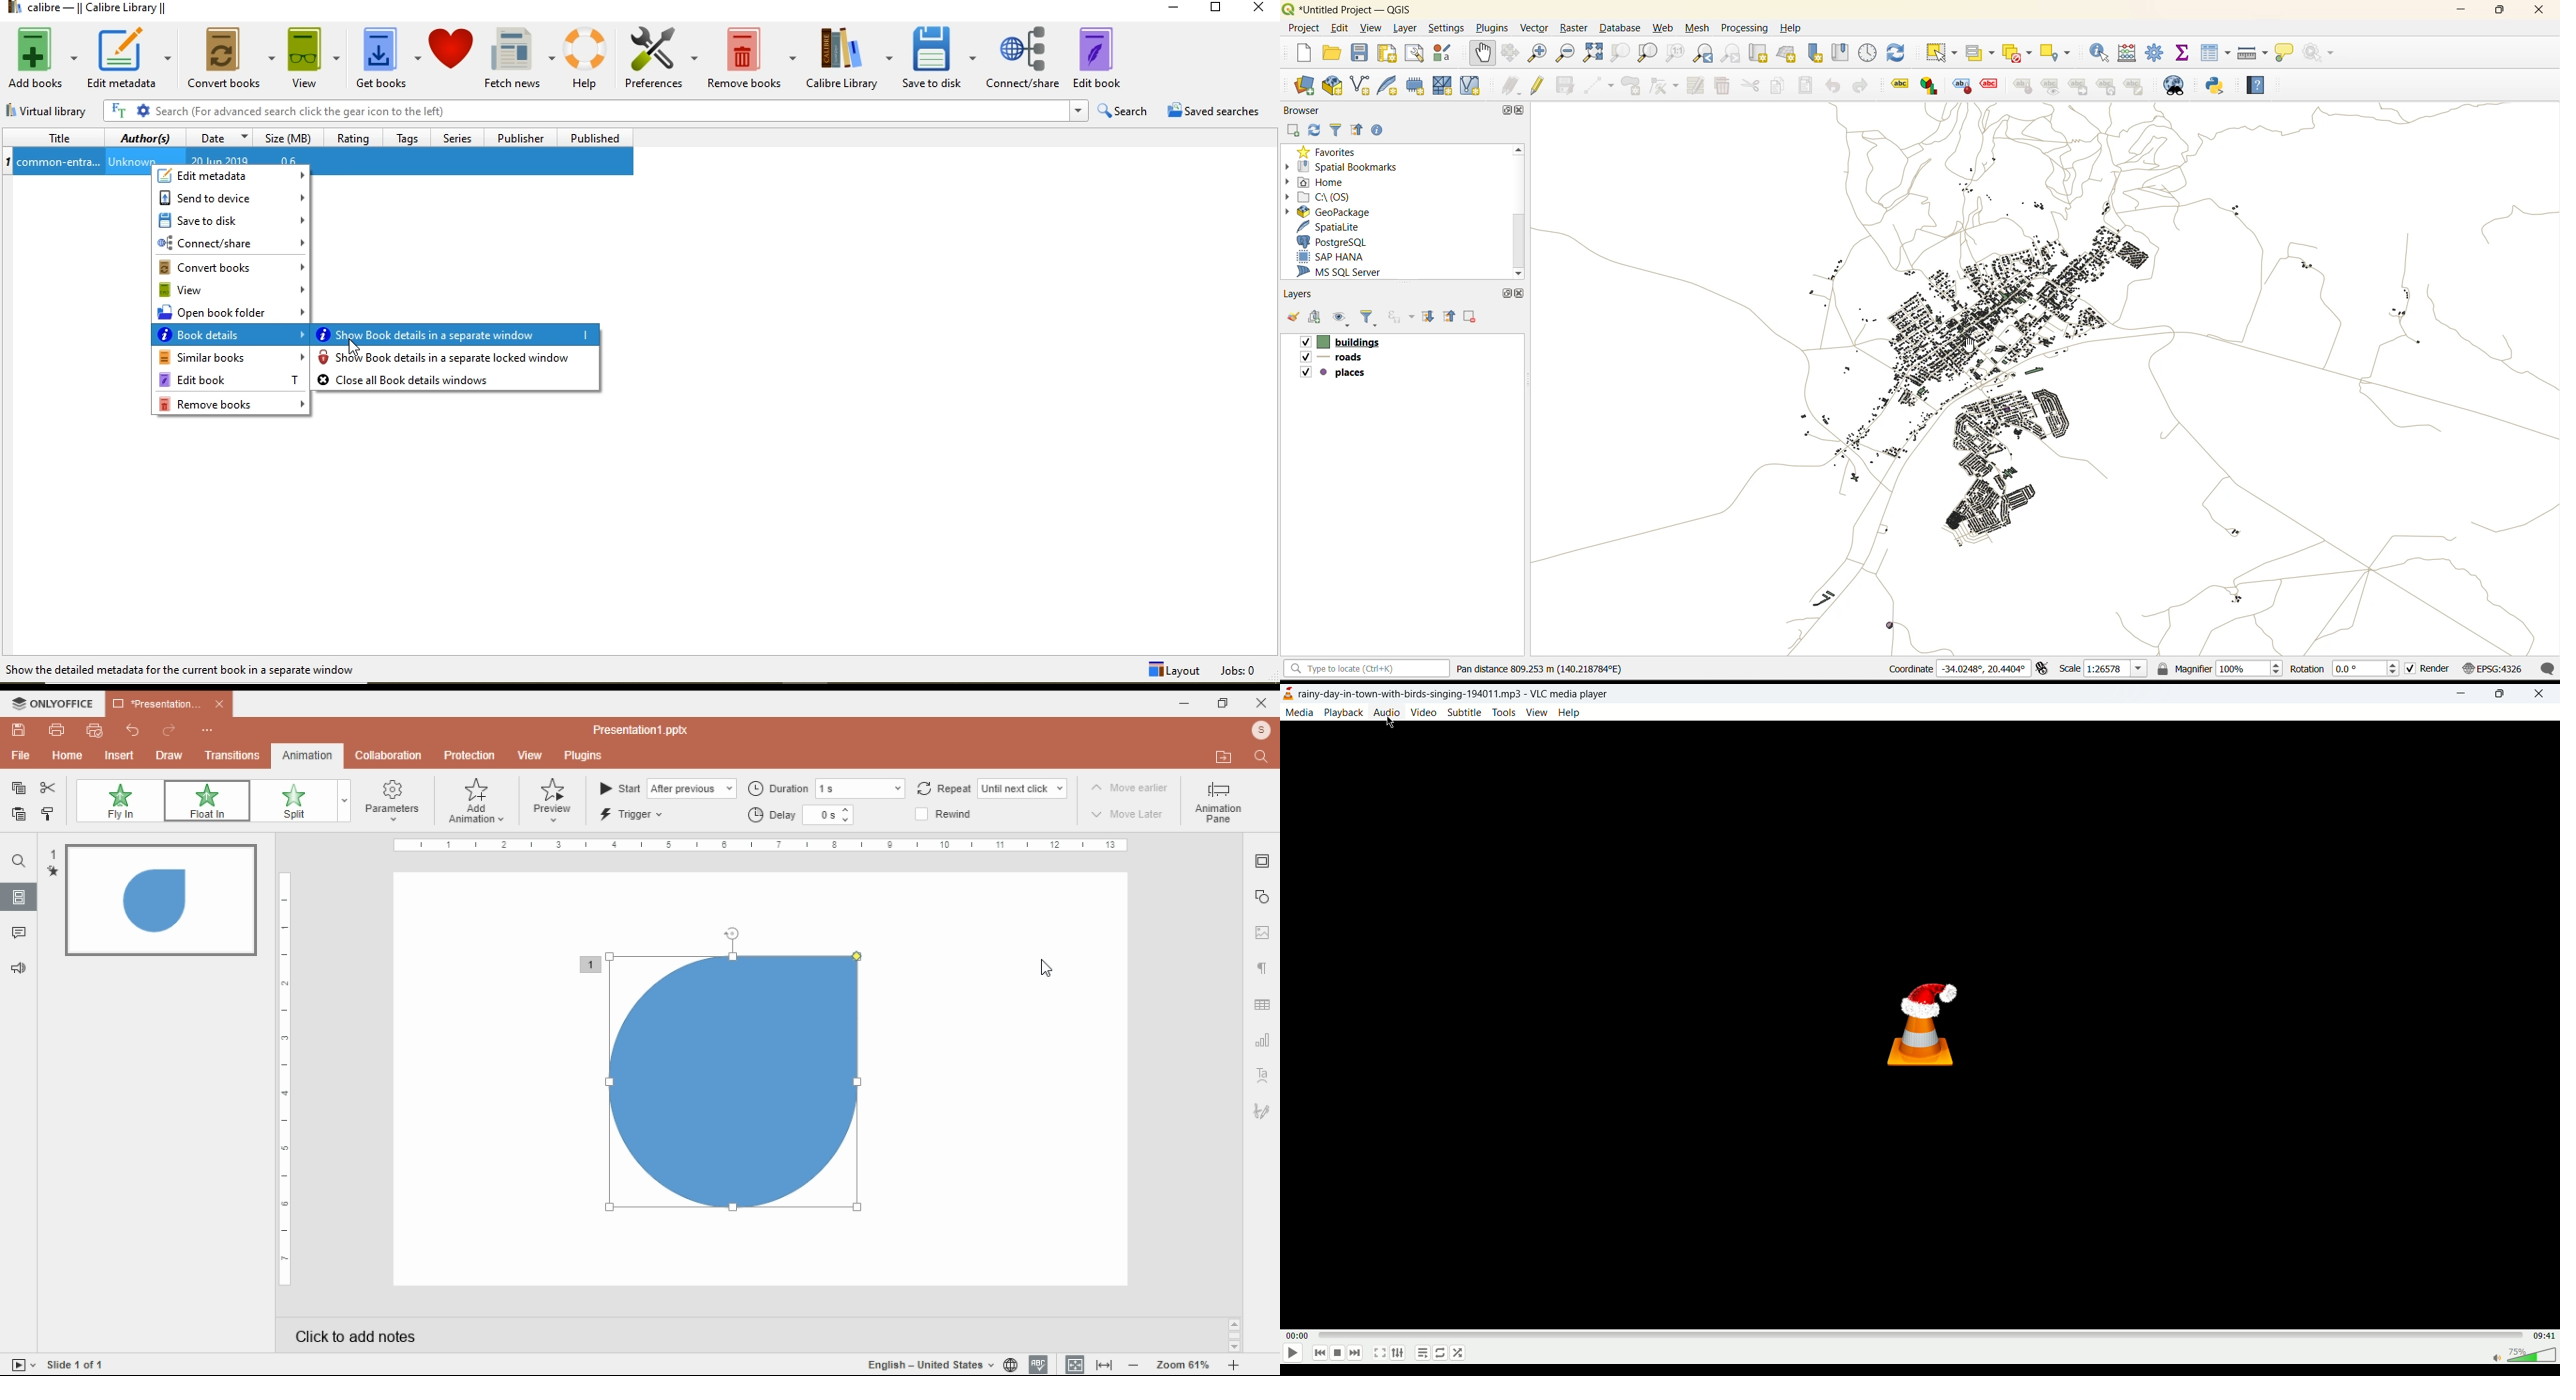 The height and width of the screenshot is (1400, 2576). What do you see at coordinates (1928, 1029) in the screenshot?
I see `vlc logo` at bounding box center [1928, 1029].